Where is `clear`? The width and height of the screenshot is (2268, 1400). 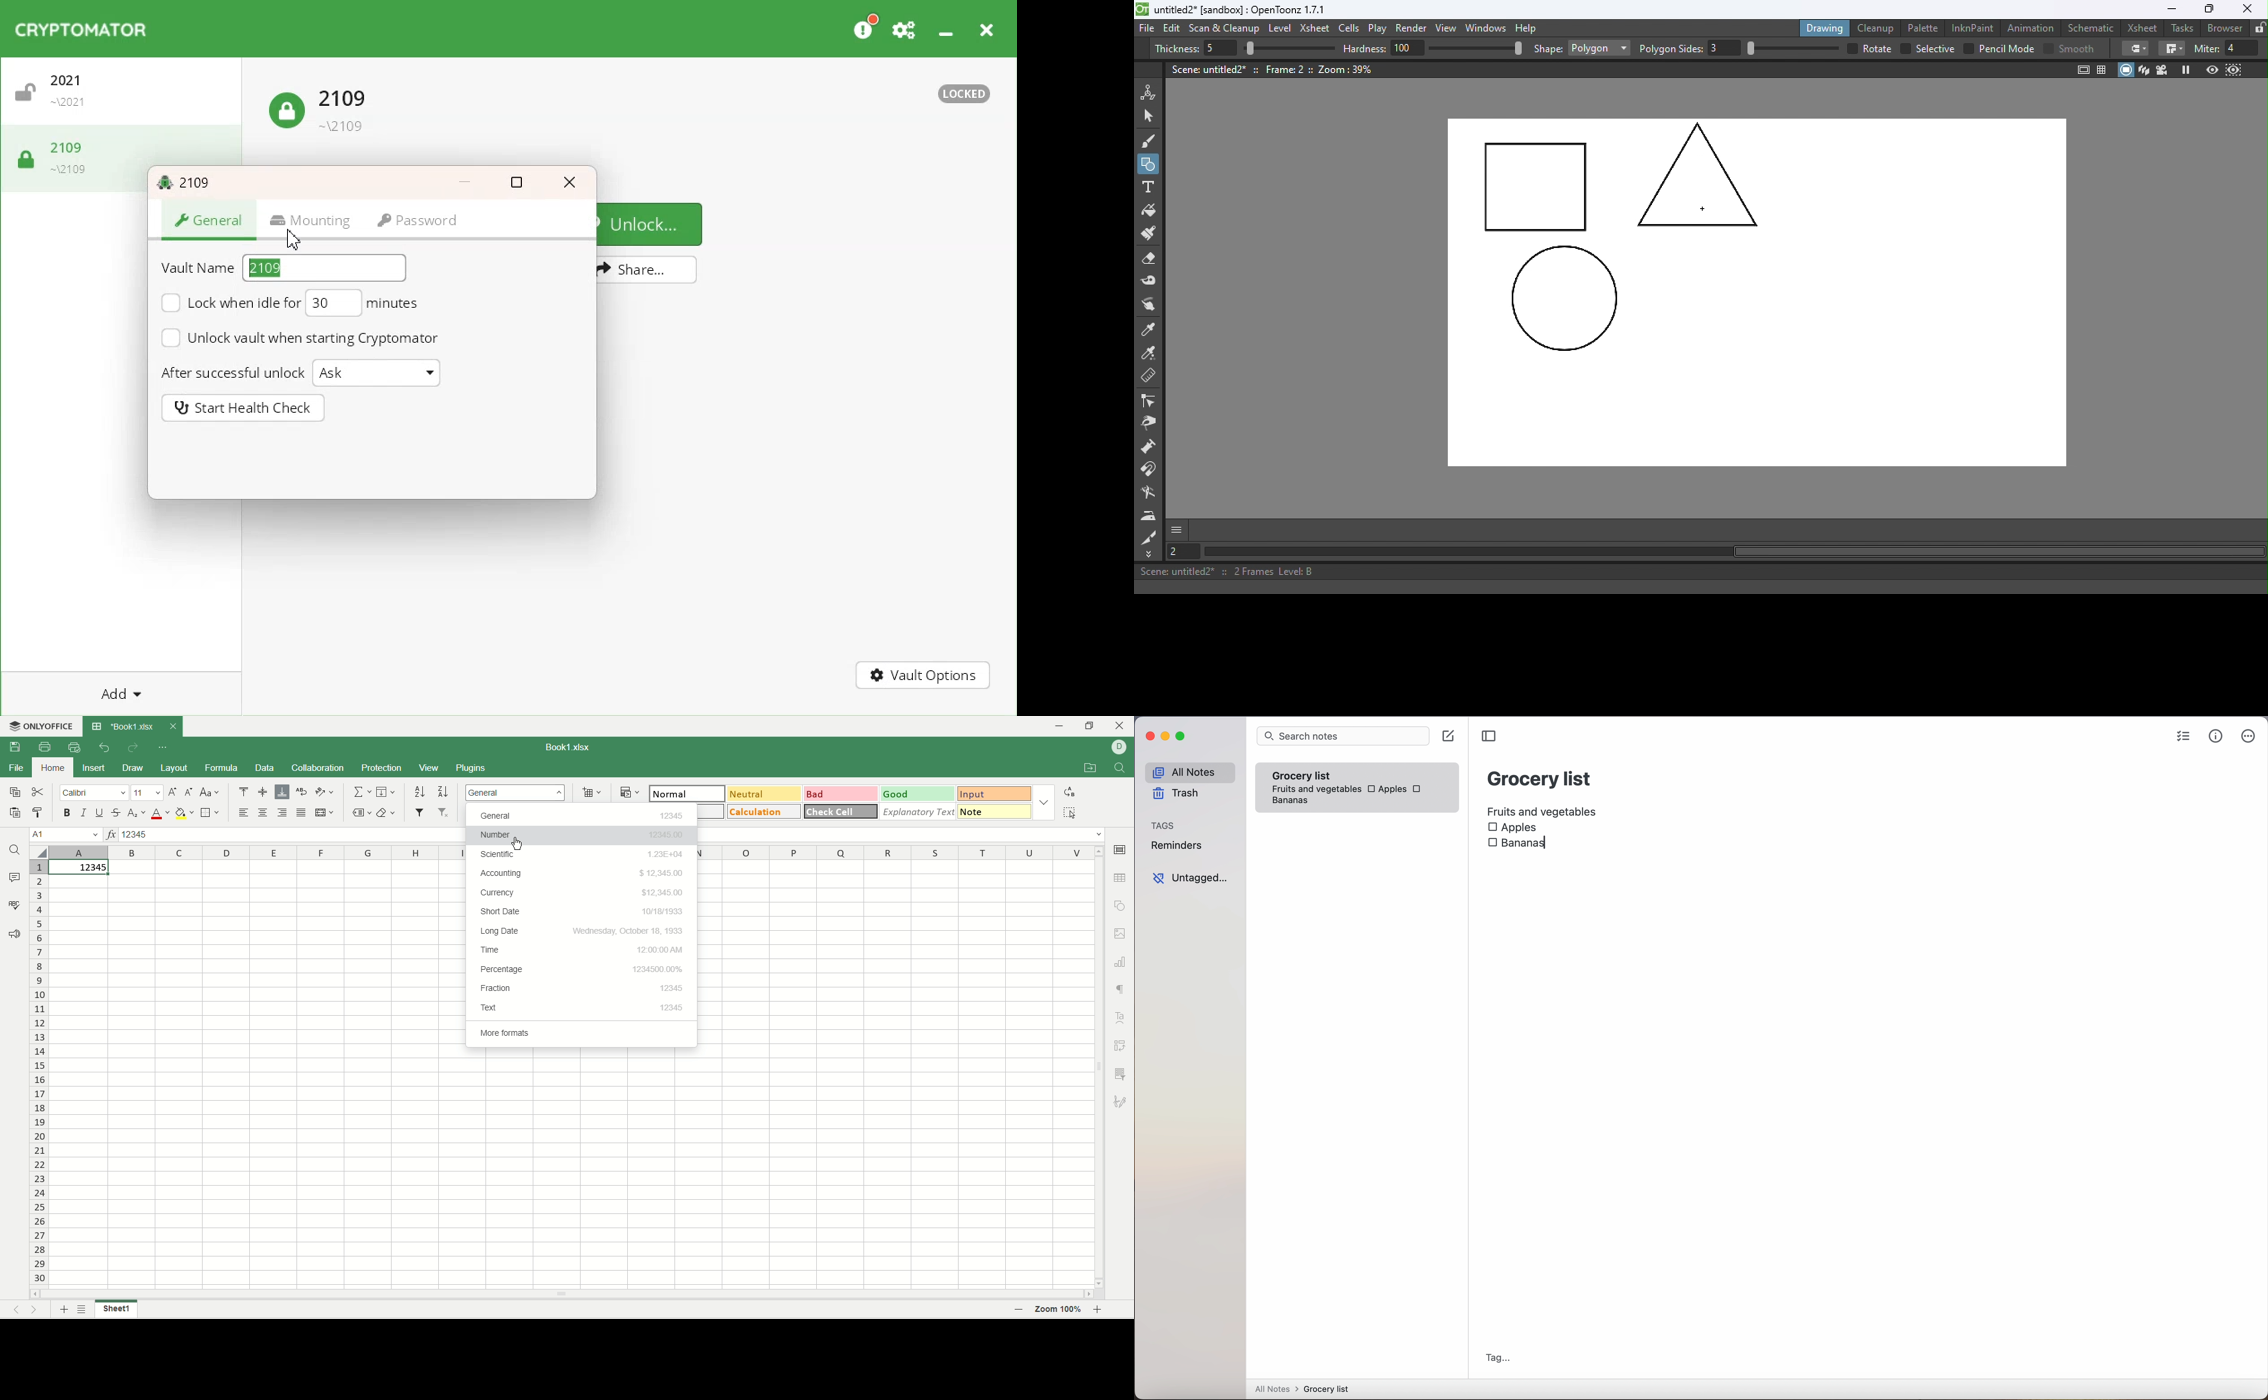
clear is located at coordinates (388, 813).